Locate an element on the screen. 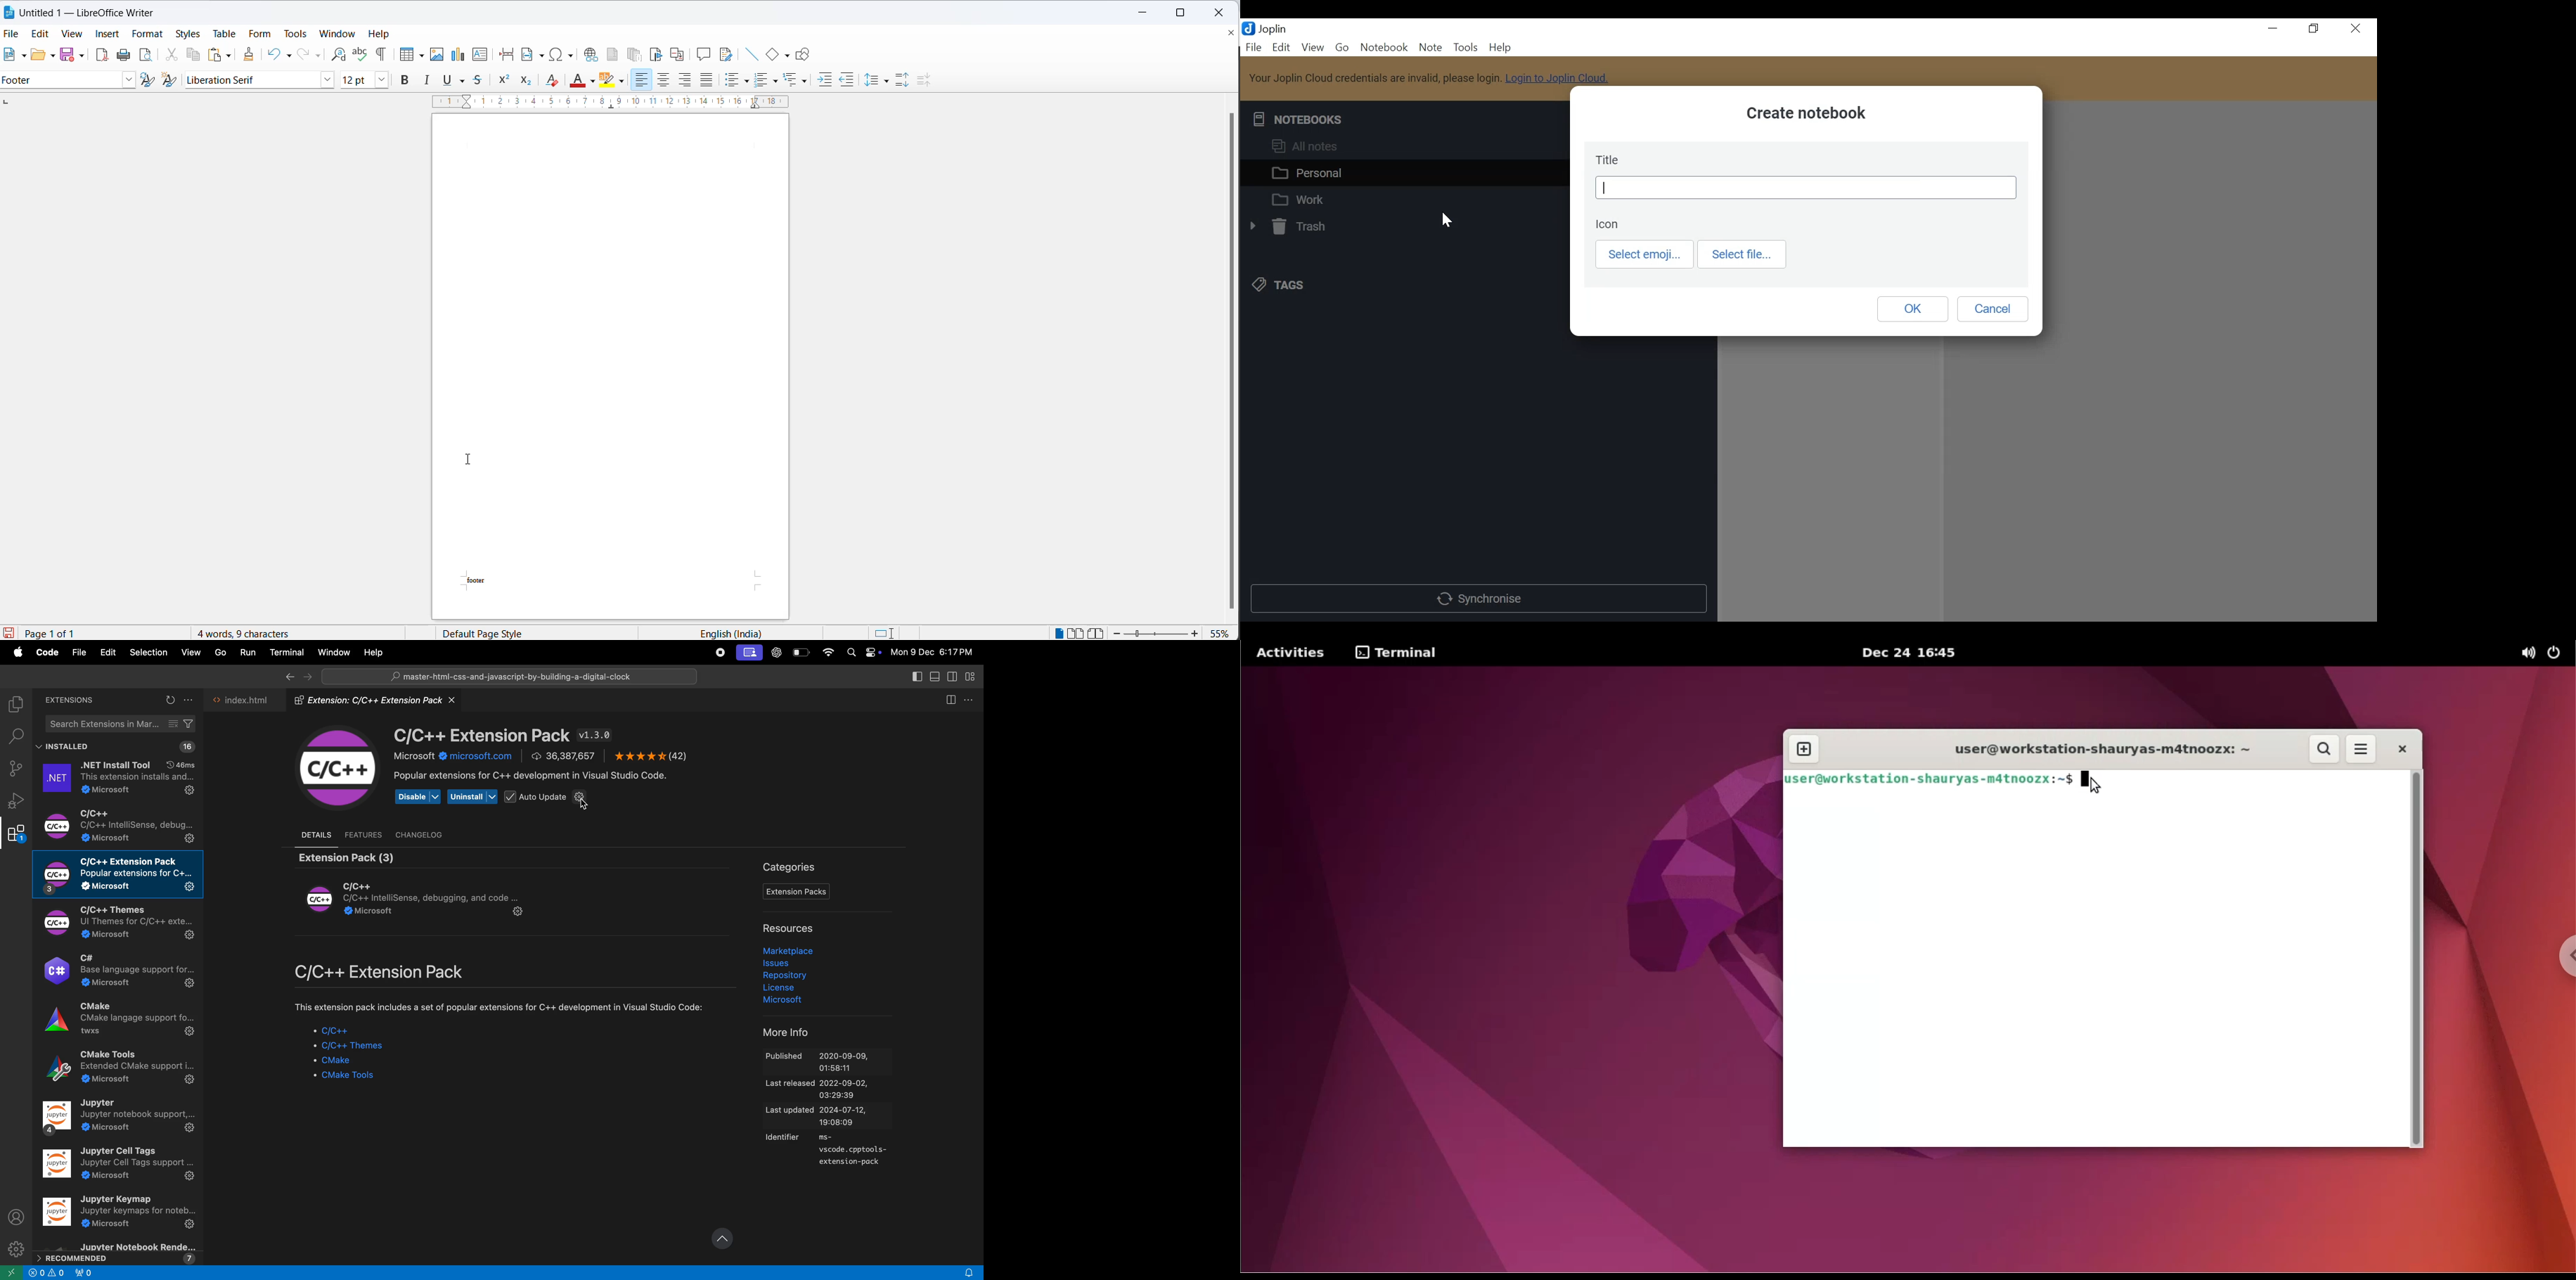 Image resolution: width=2576 pixels, height=1288 pixels. Notebooks is located at coordinates (1301, 117).